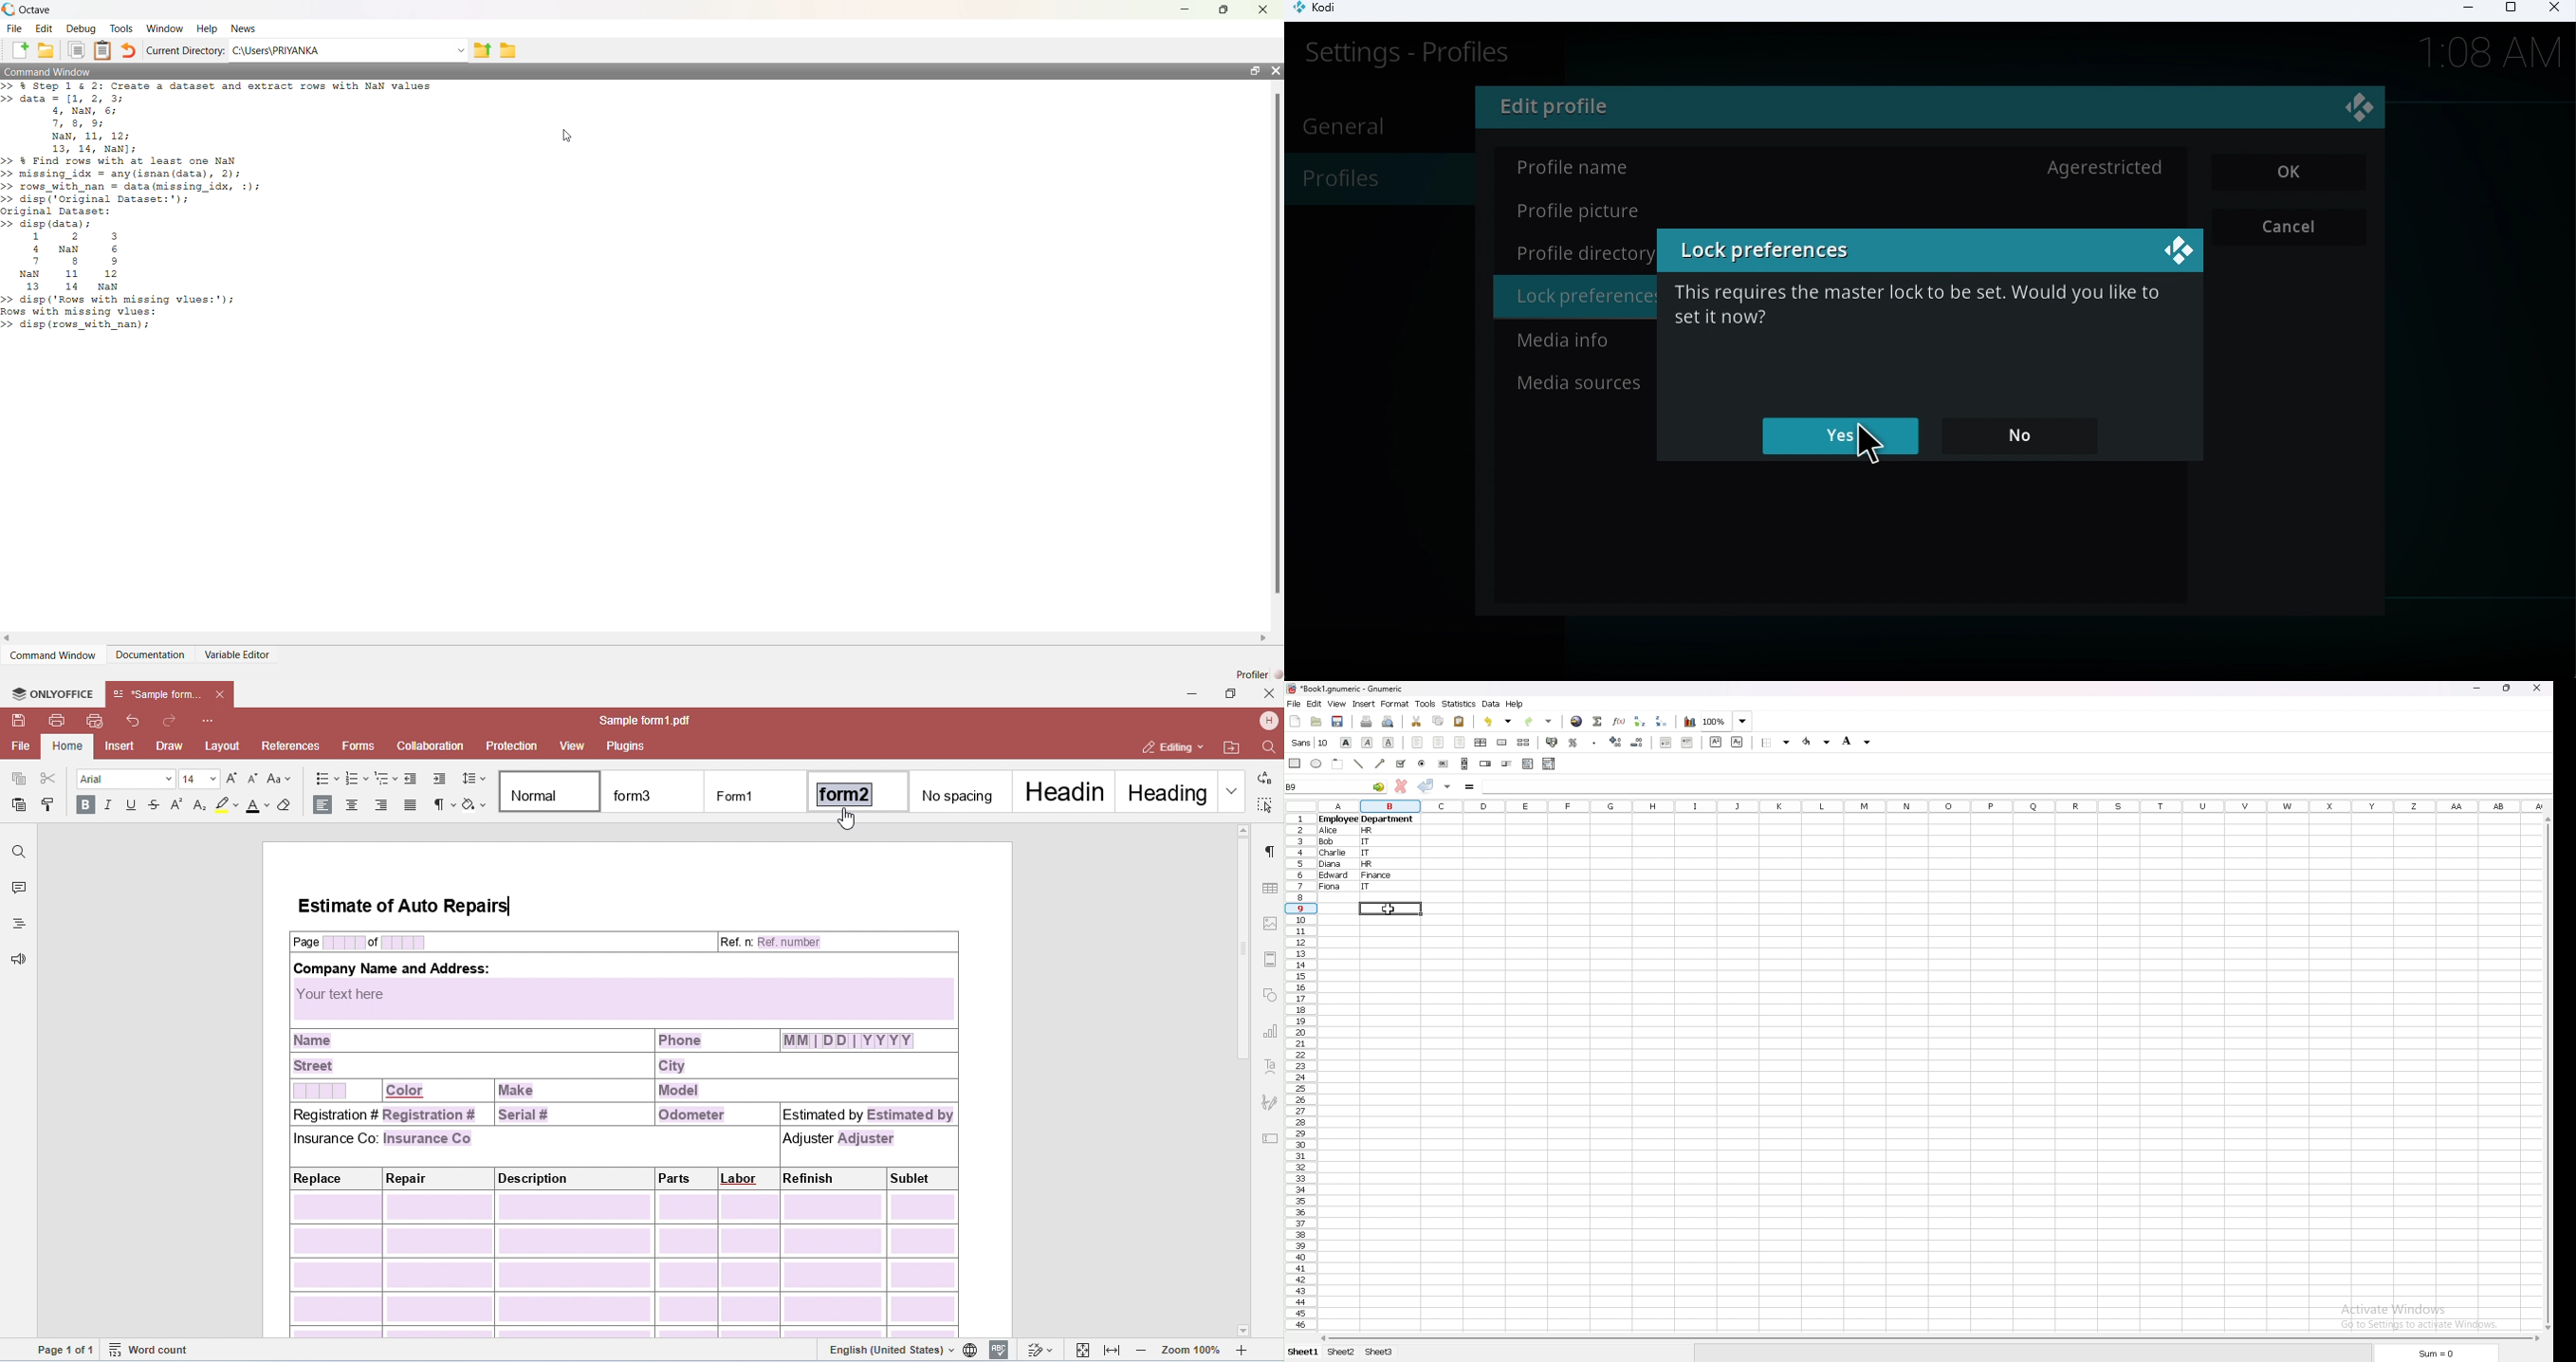  I want to click on border, so click(1776, 742).